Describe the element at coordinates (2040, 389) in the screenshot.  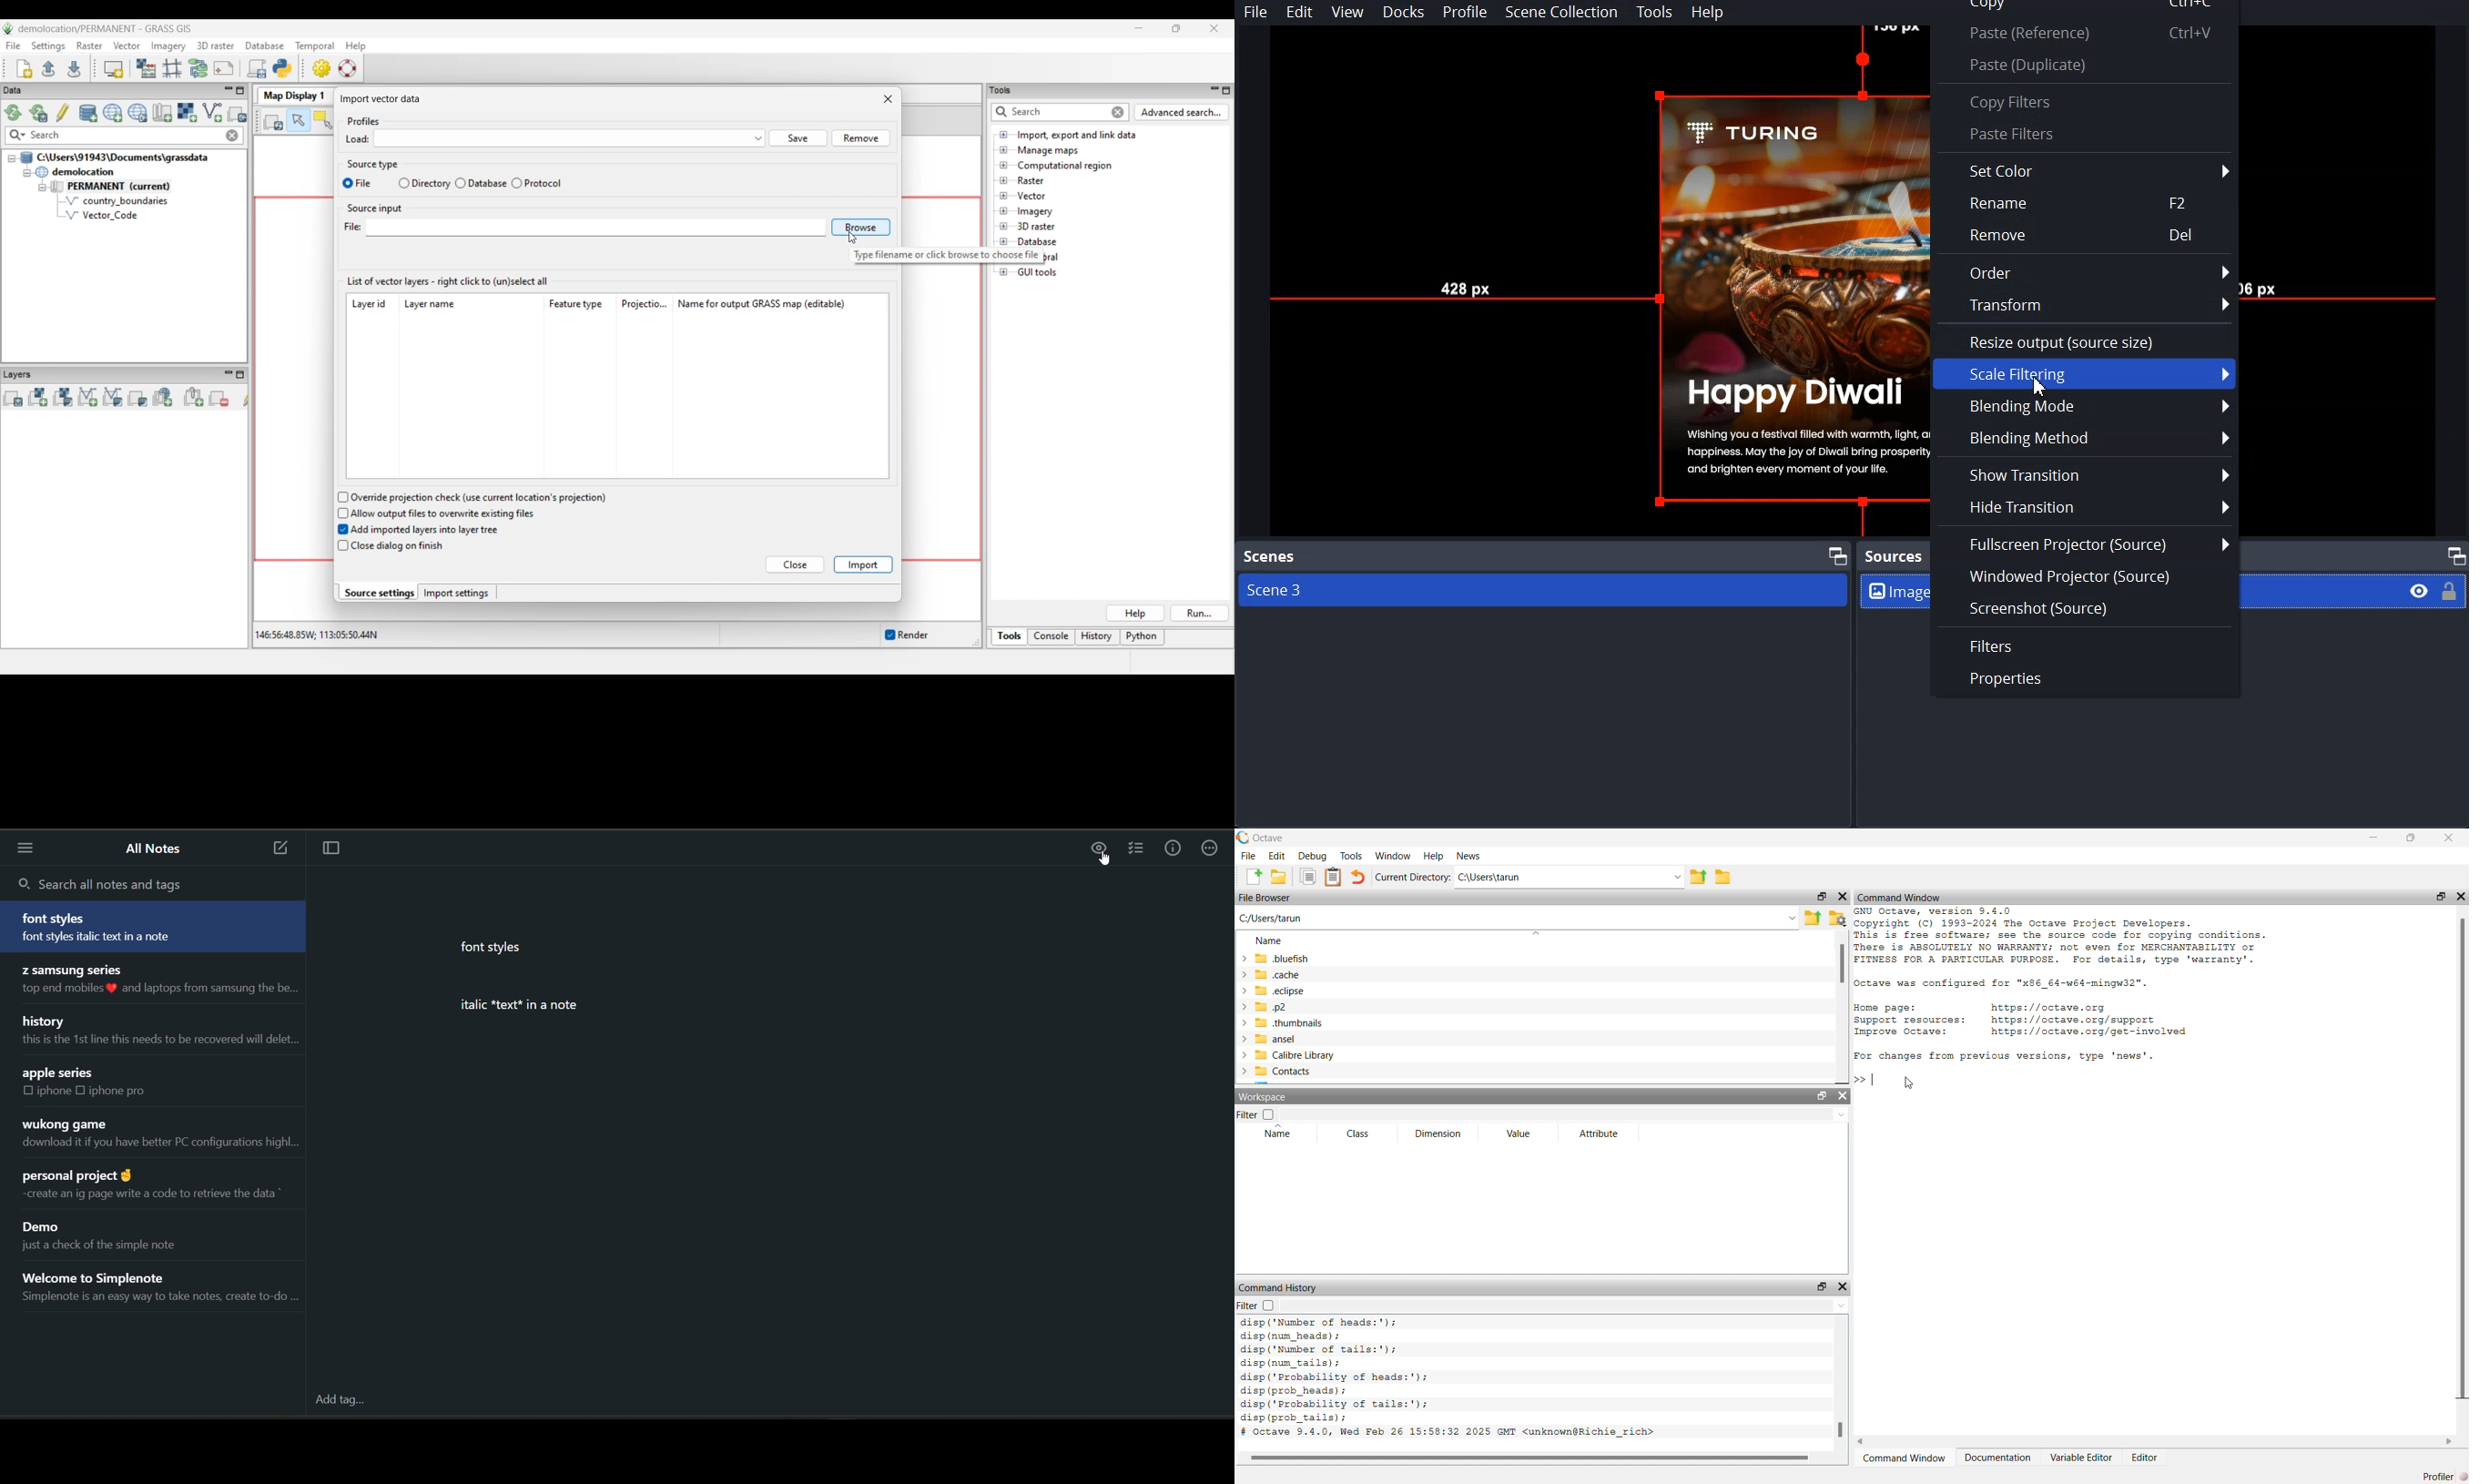
I see `Cursor` at that location.